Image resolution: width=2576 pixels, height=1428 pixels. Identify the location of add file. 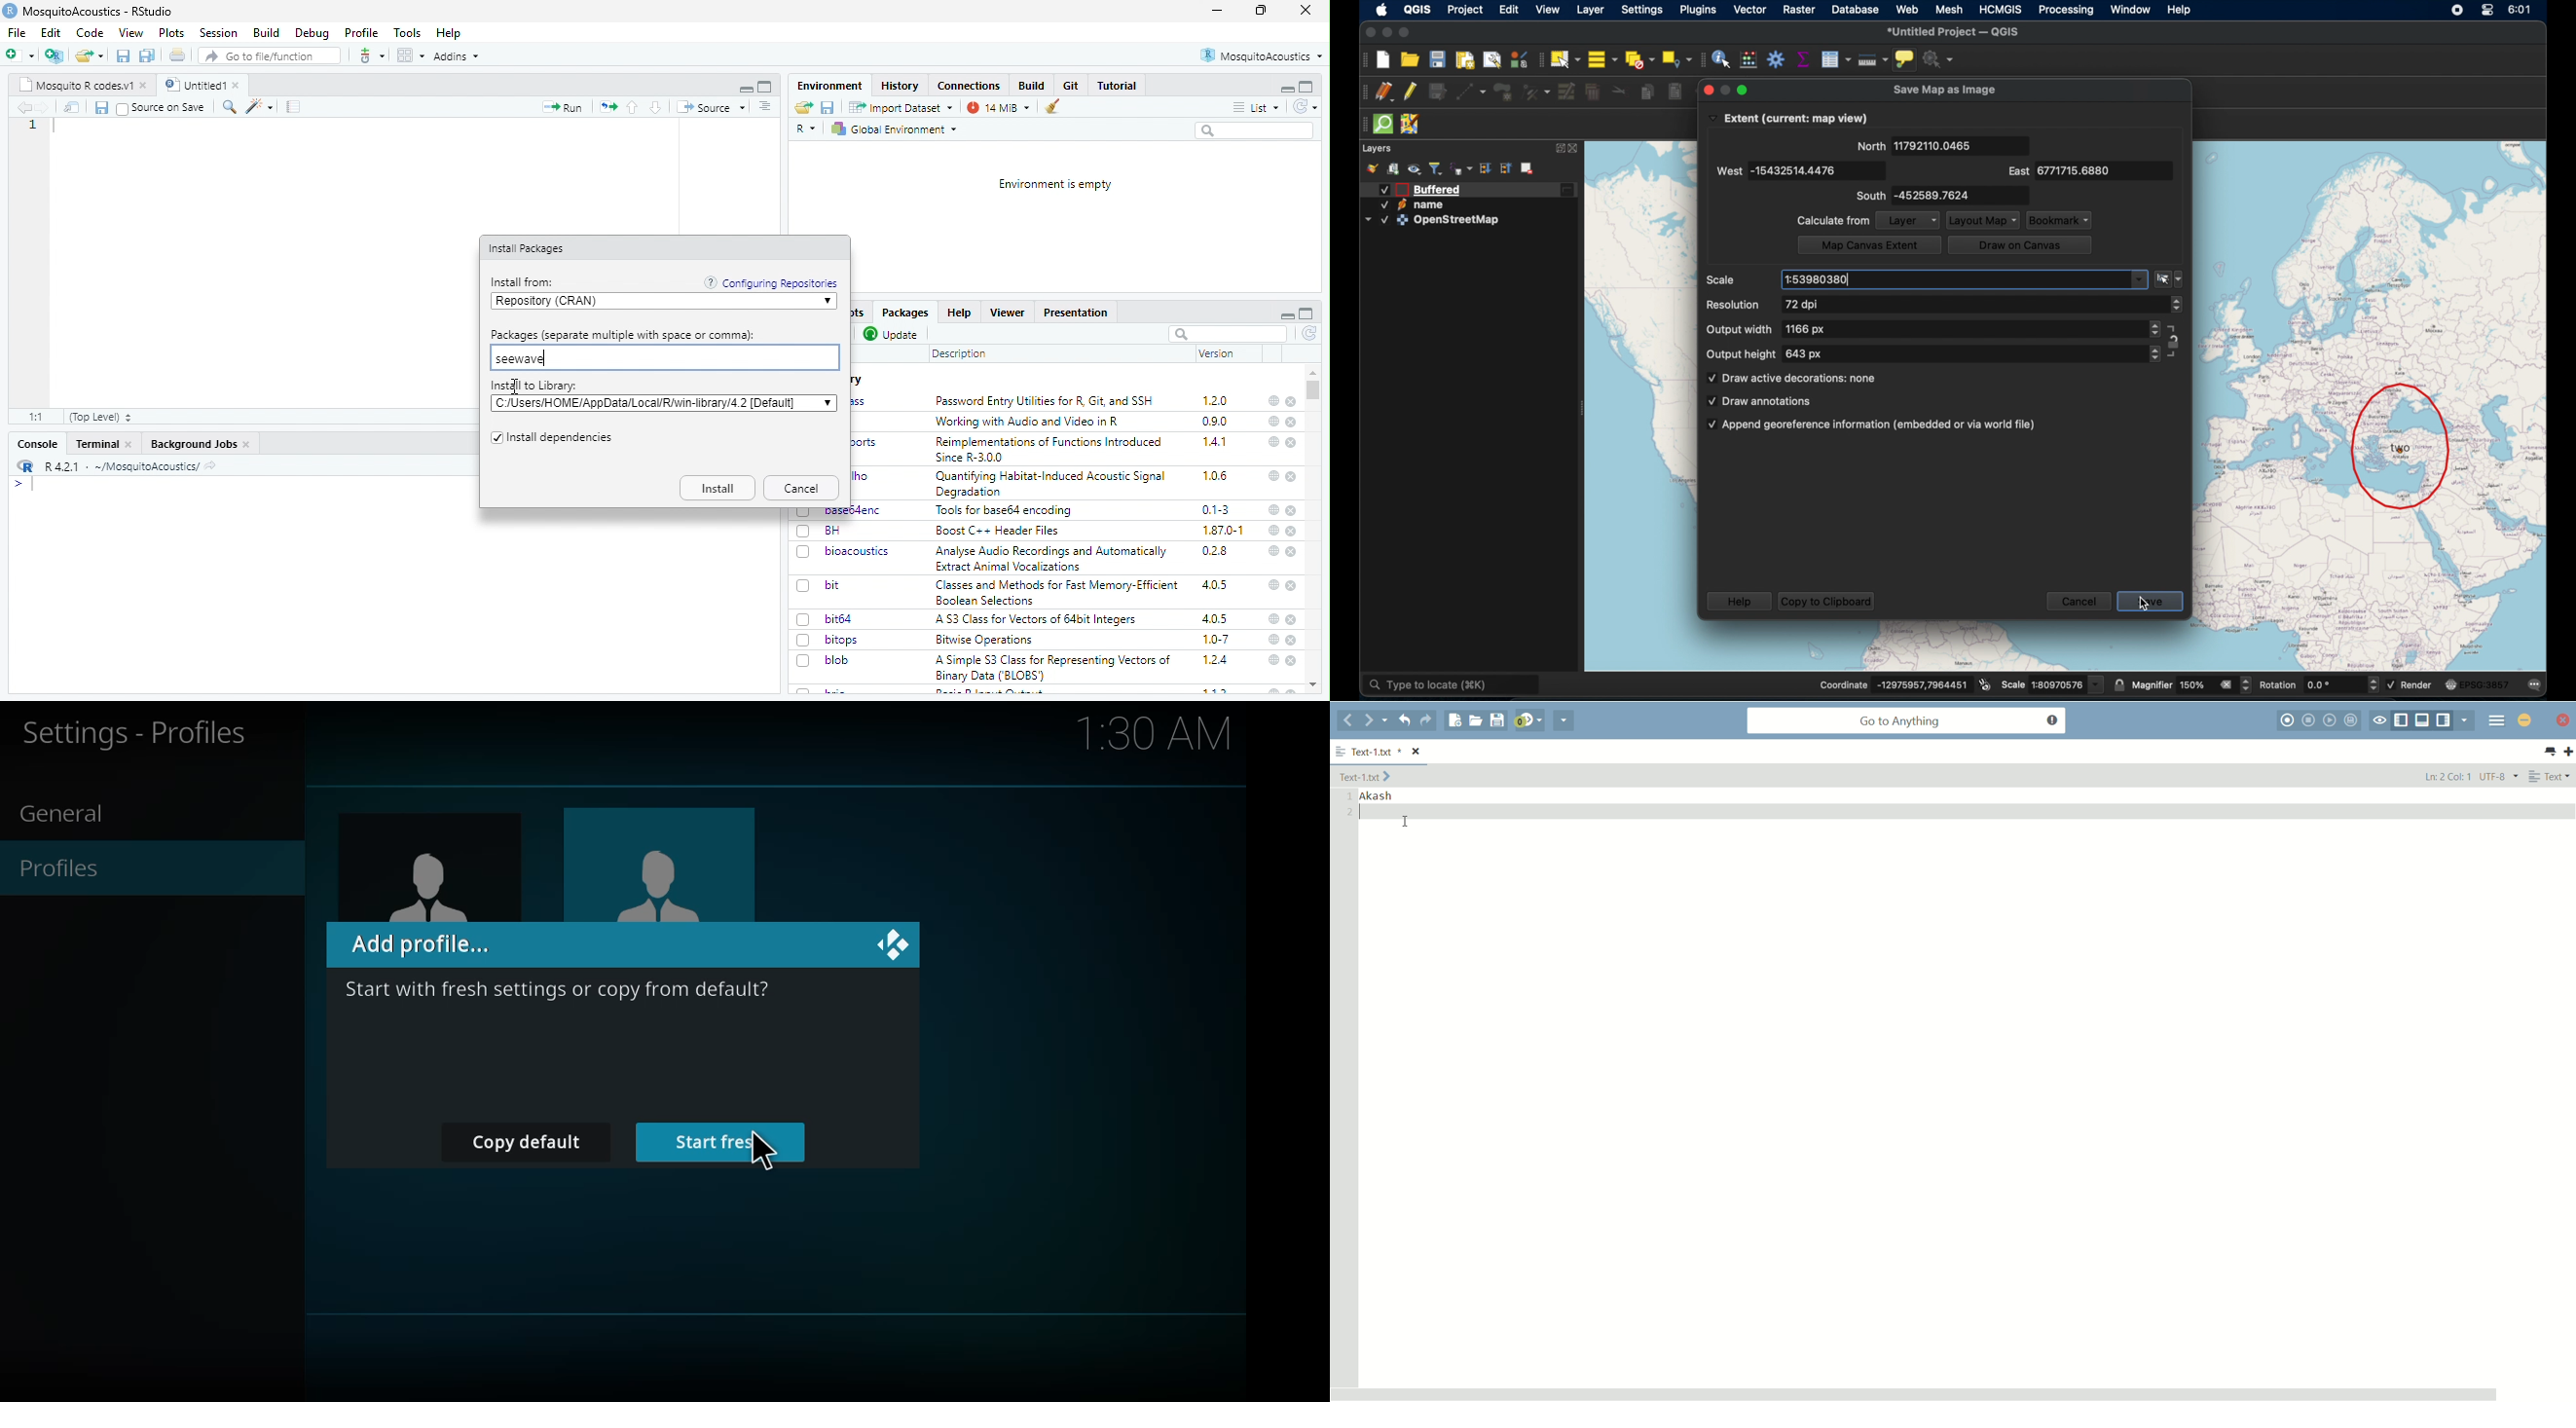
(55, 55).